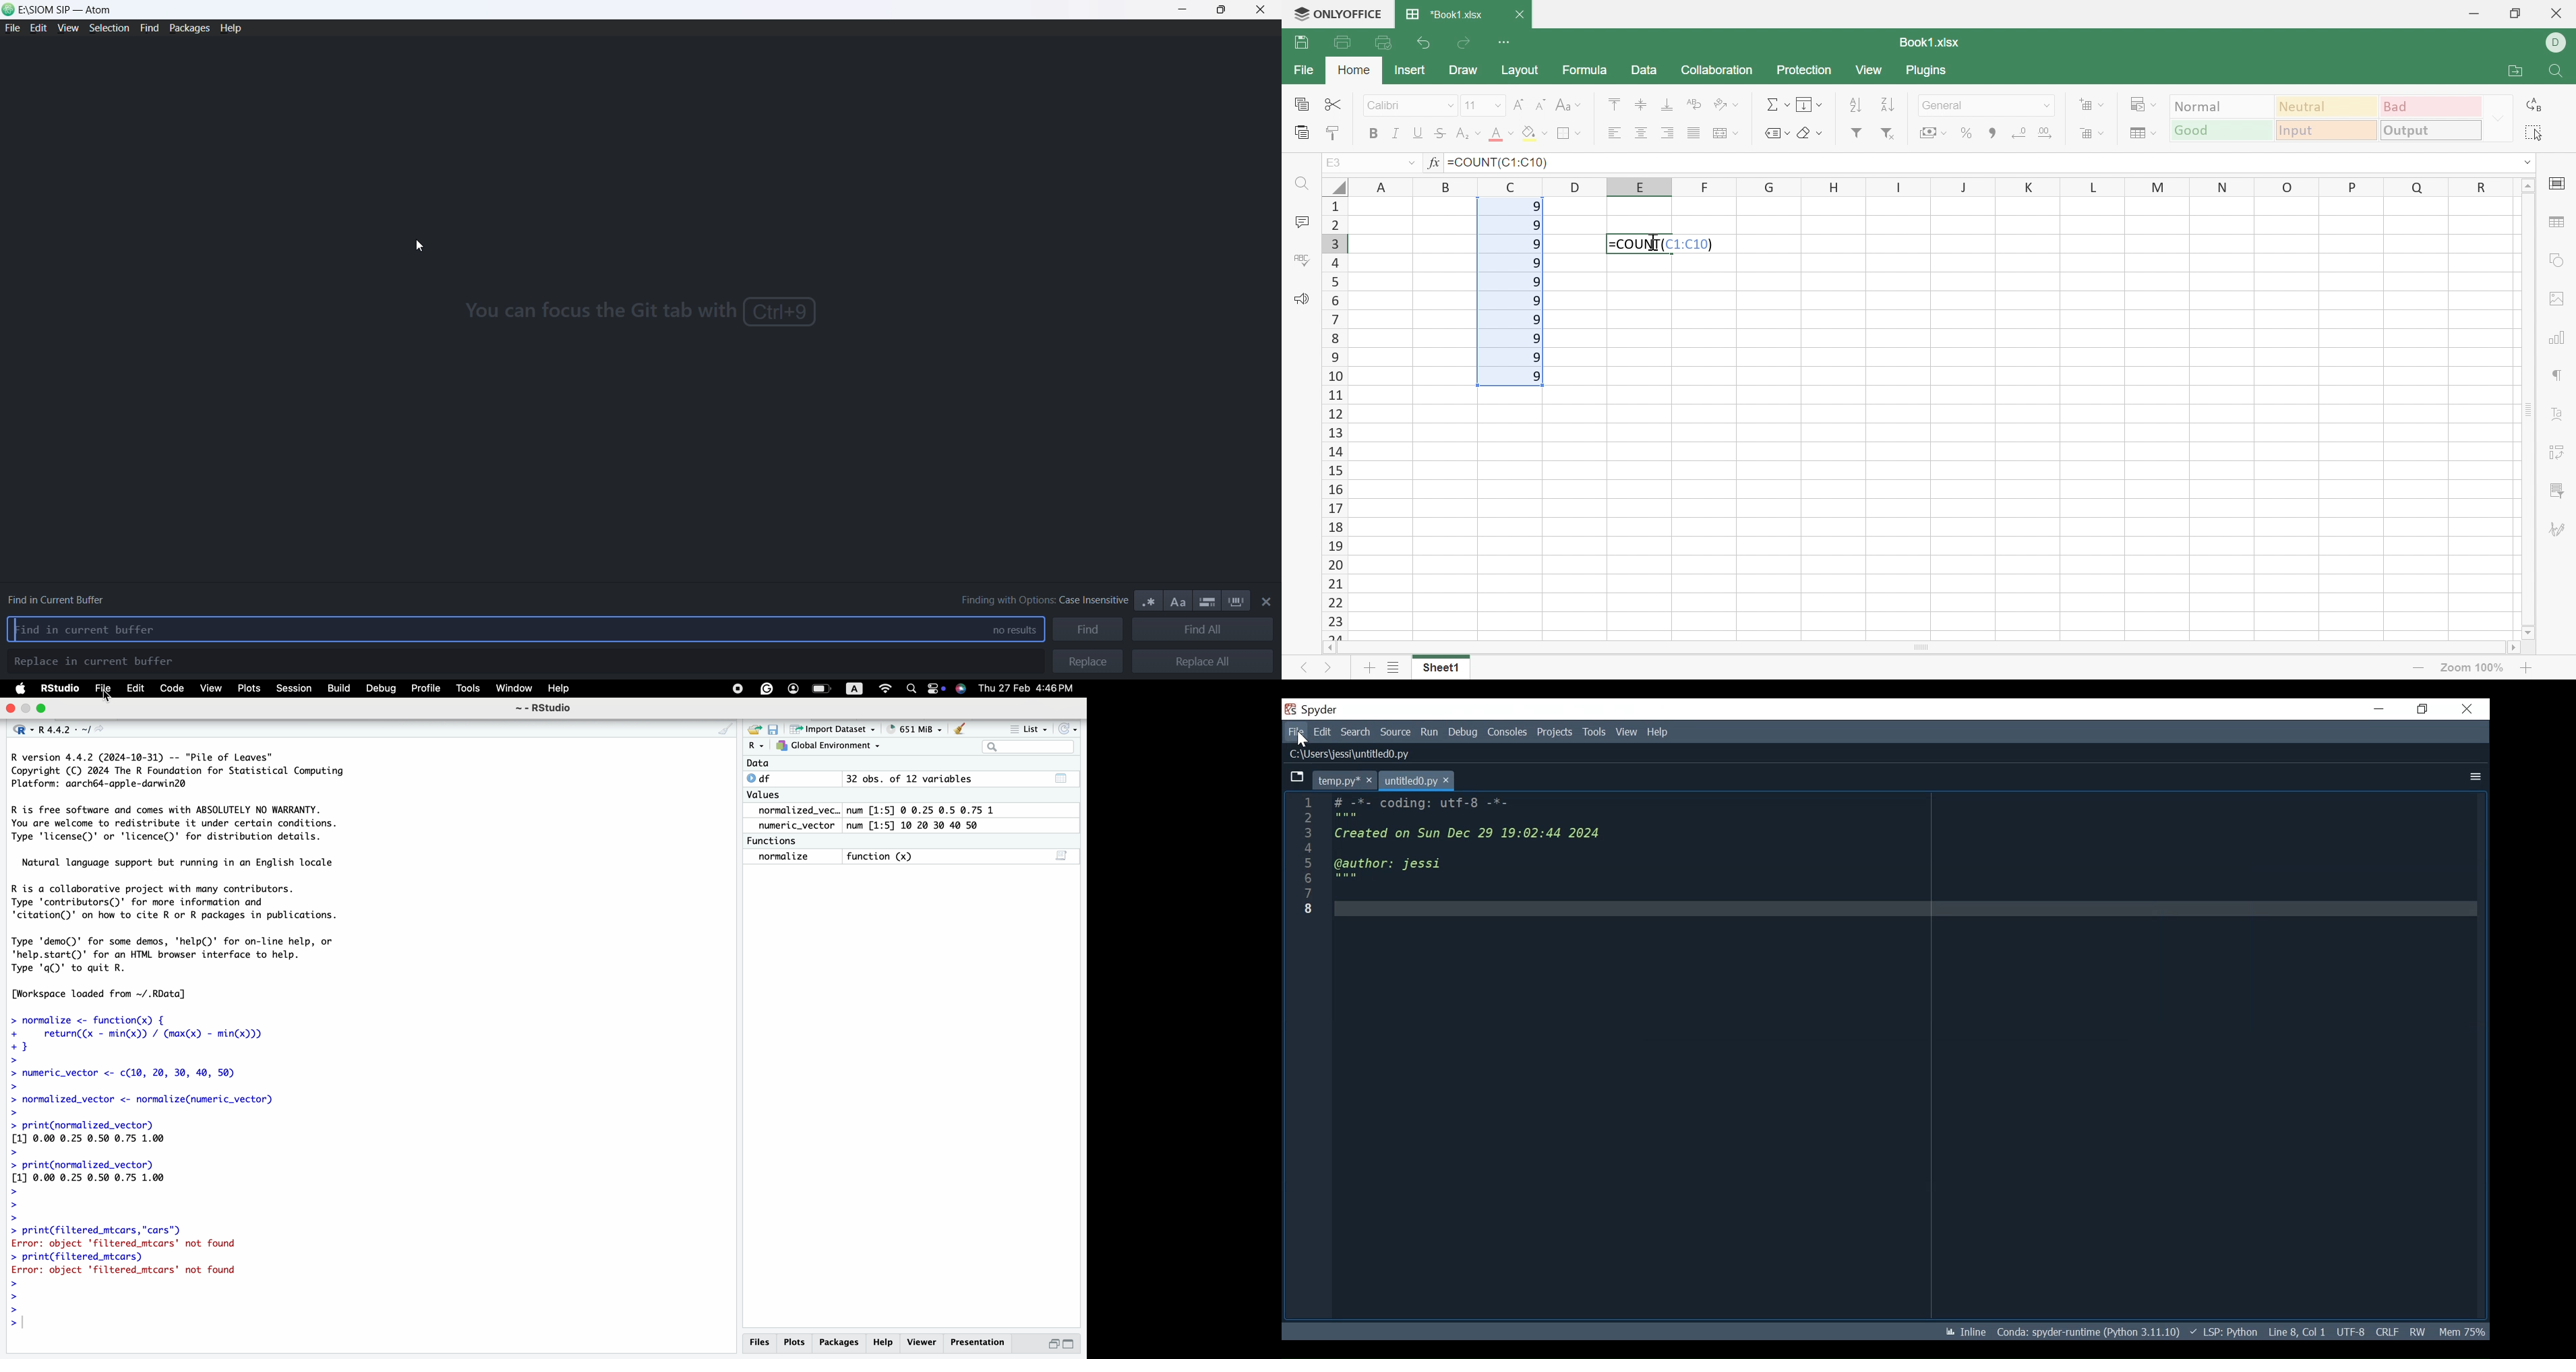  I want to click on Code, so click(167, 688).